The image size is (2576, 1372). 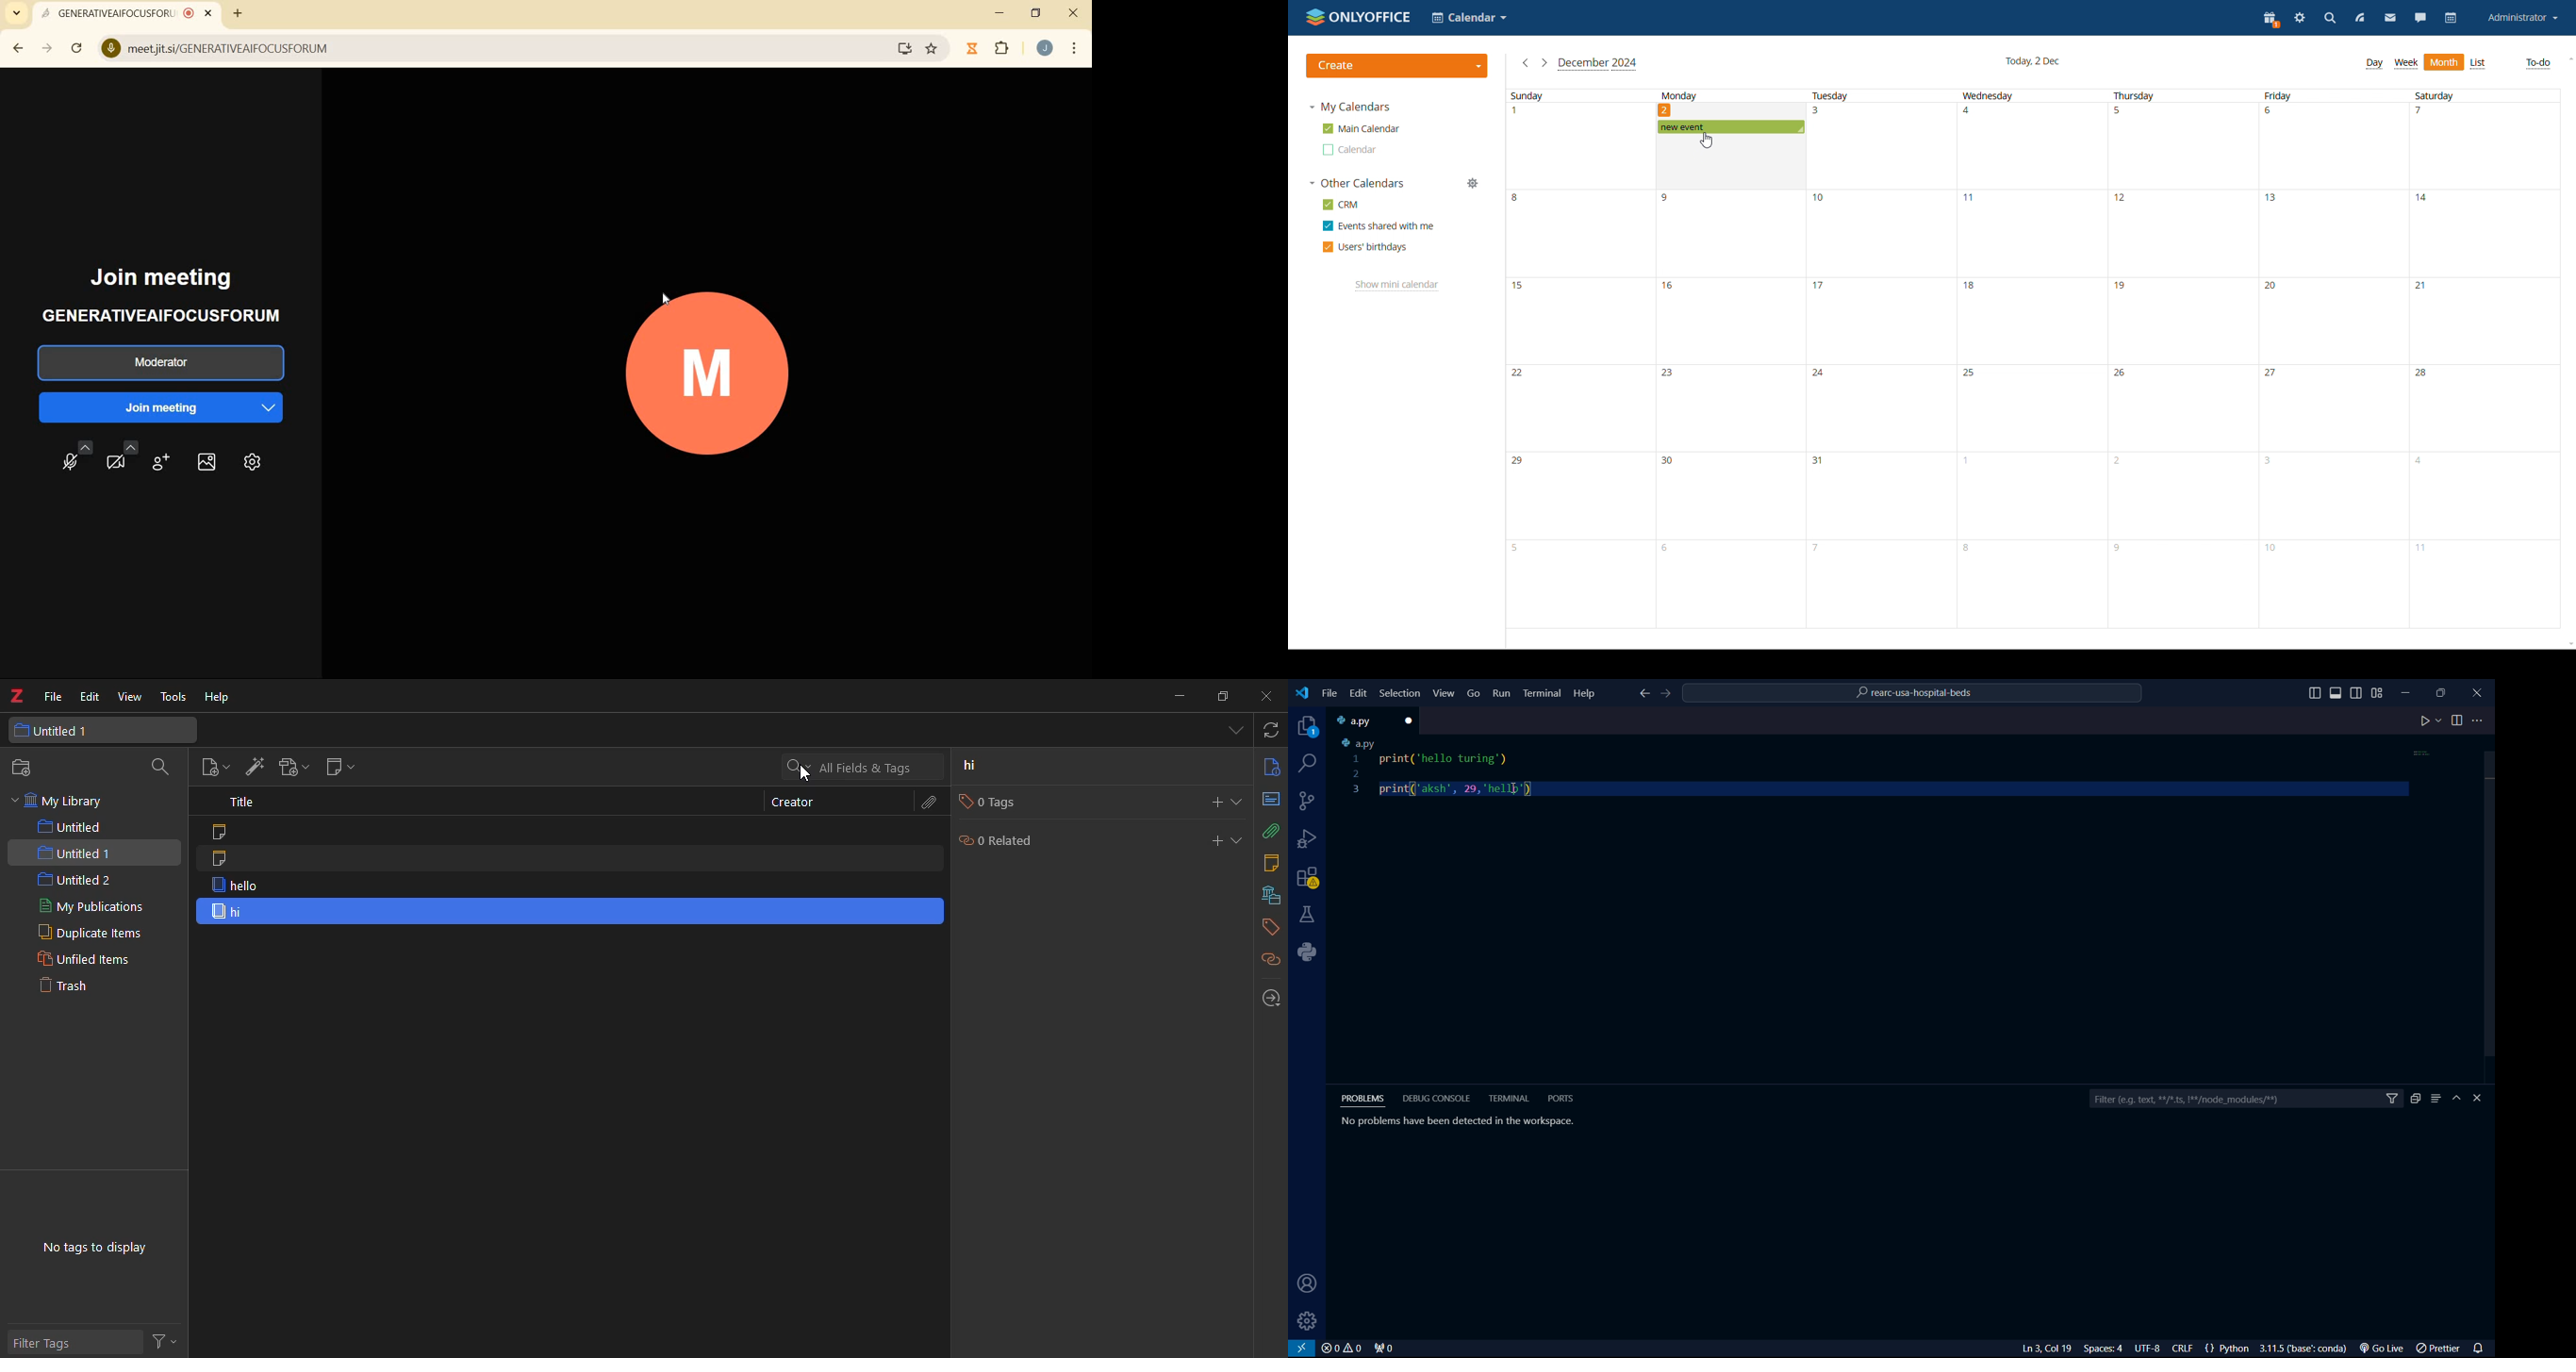 I want to click on RESTORE DOWN, so click(x=1037, y=16).